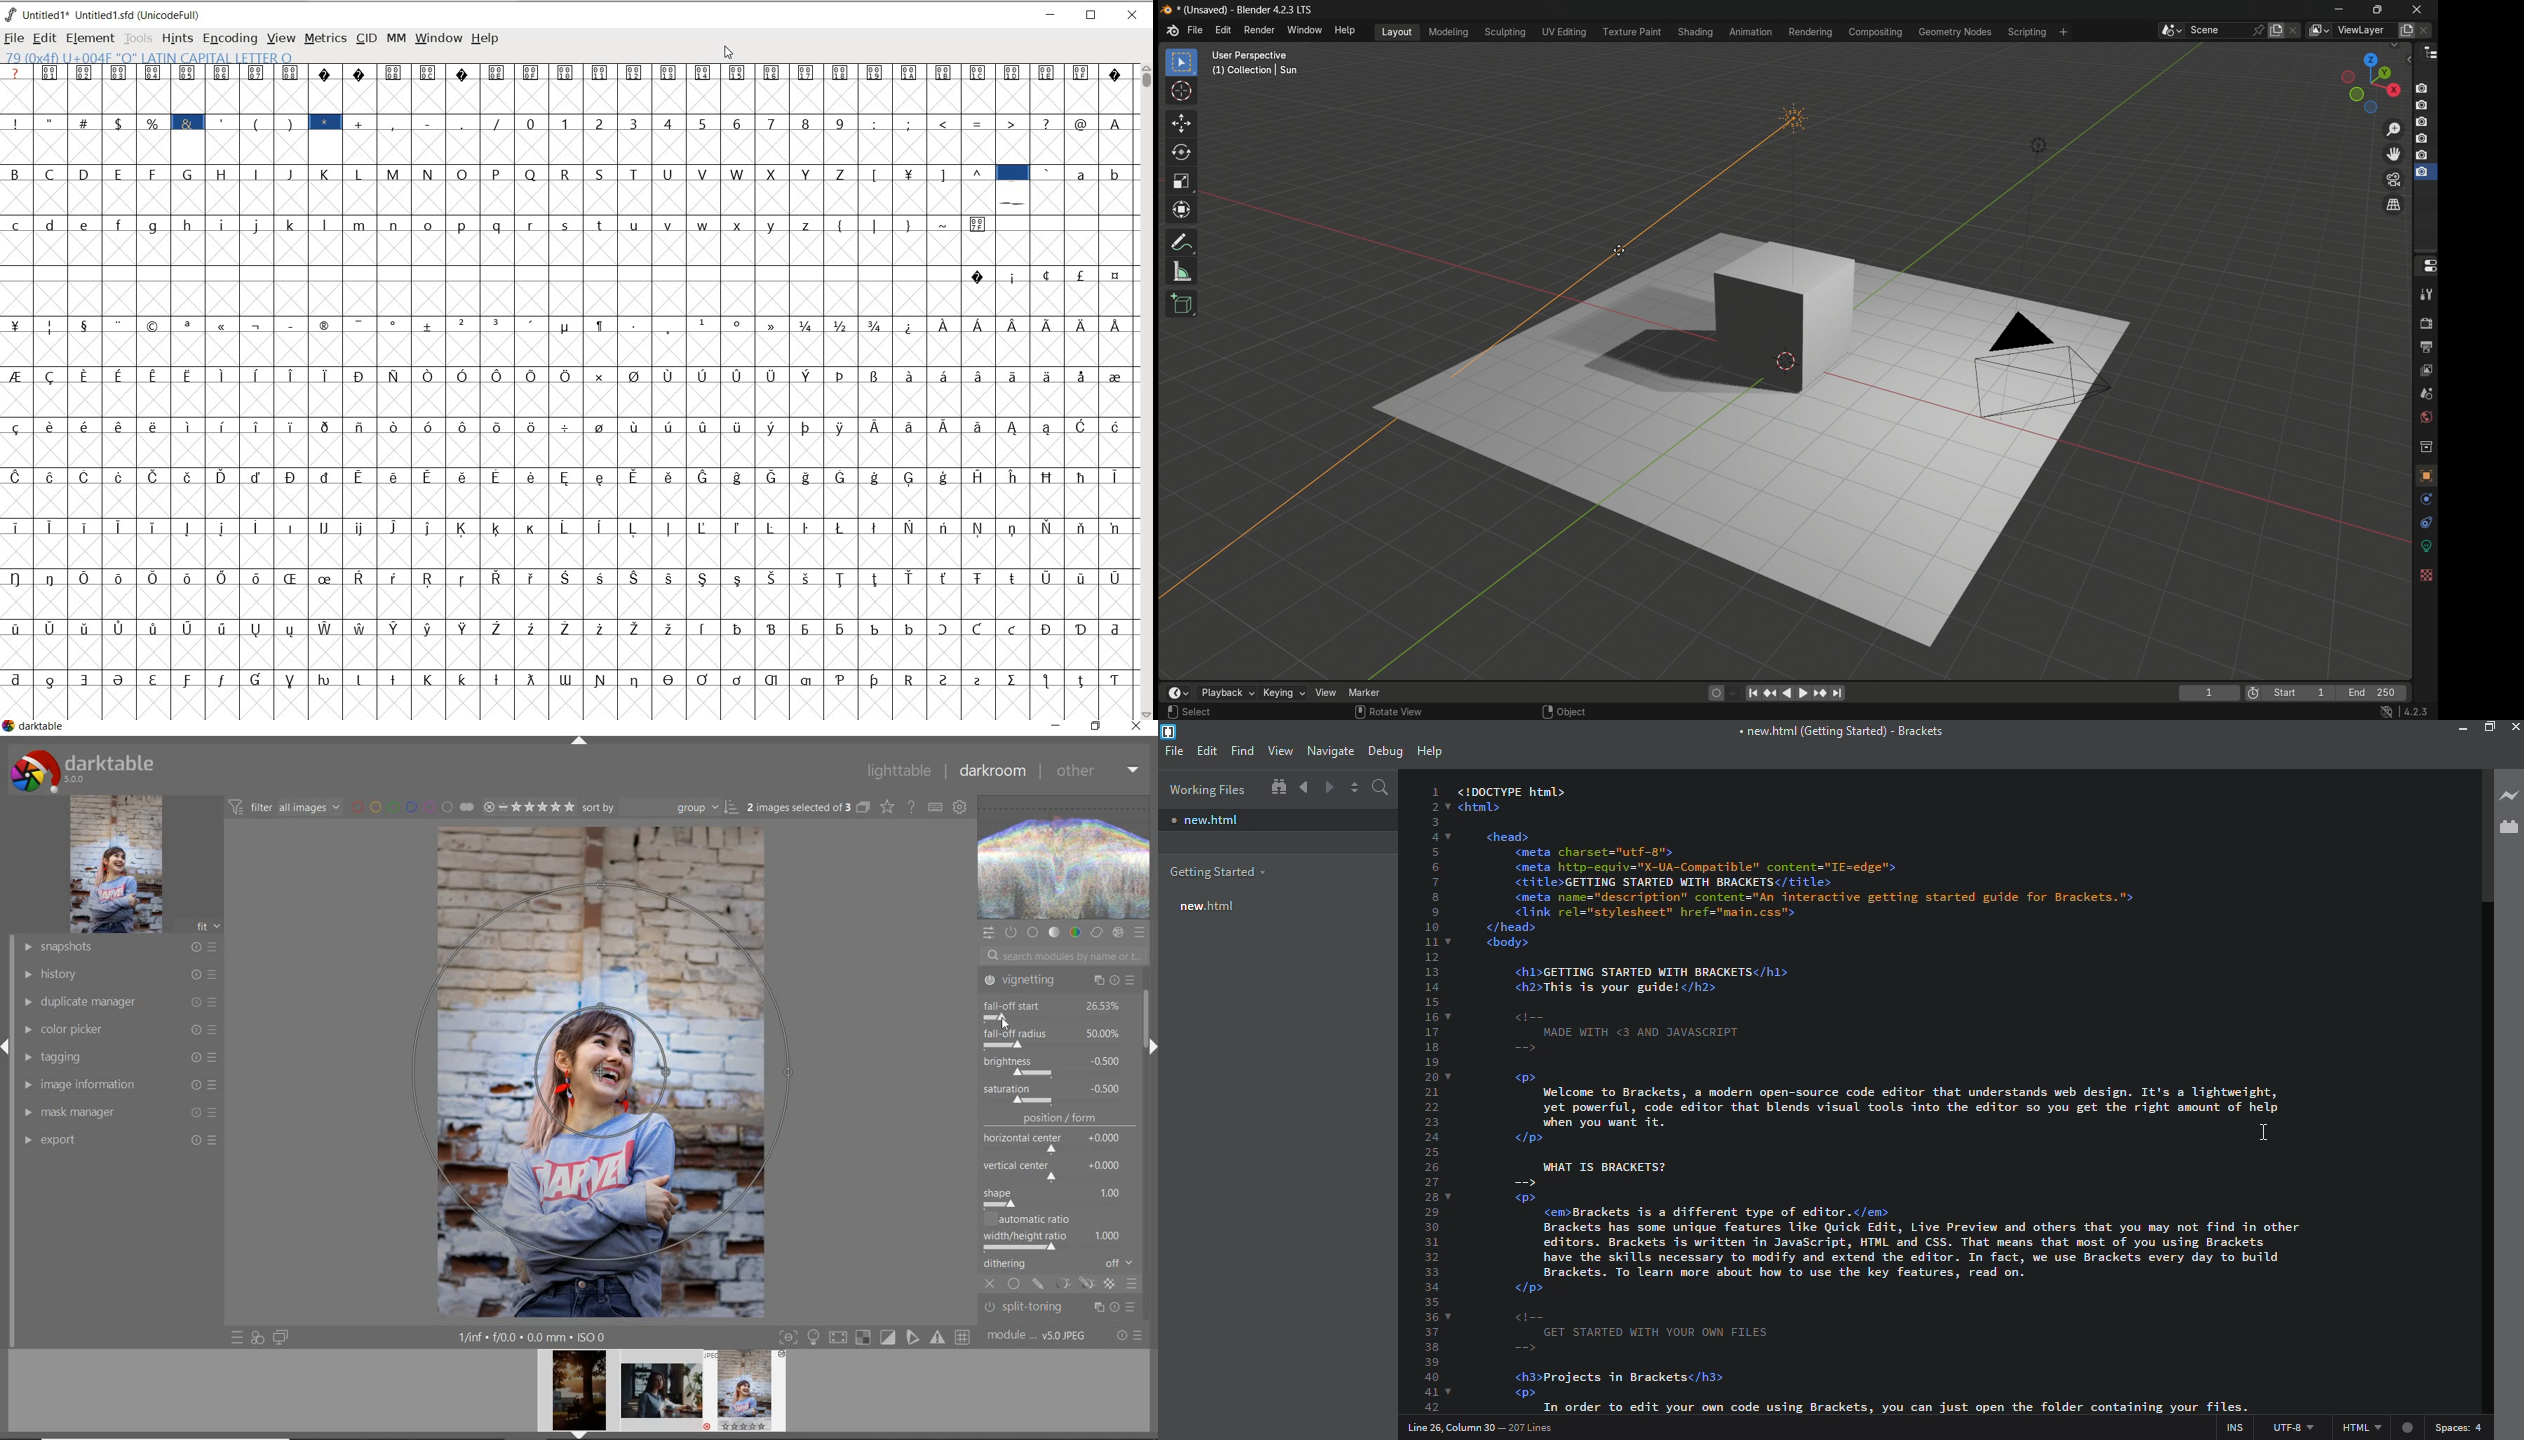 The width and height of the screenshot is (2548, 1456). Describe the element at coordinates (2230, 1425) in the screenshot. I see `ins` at that location.